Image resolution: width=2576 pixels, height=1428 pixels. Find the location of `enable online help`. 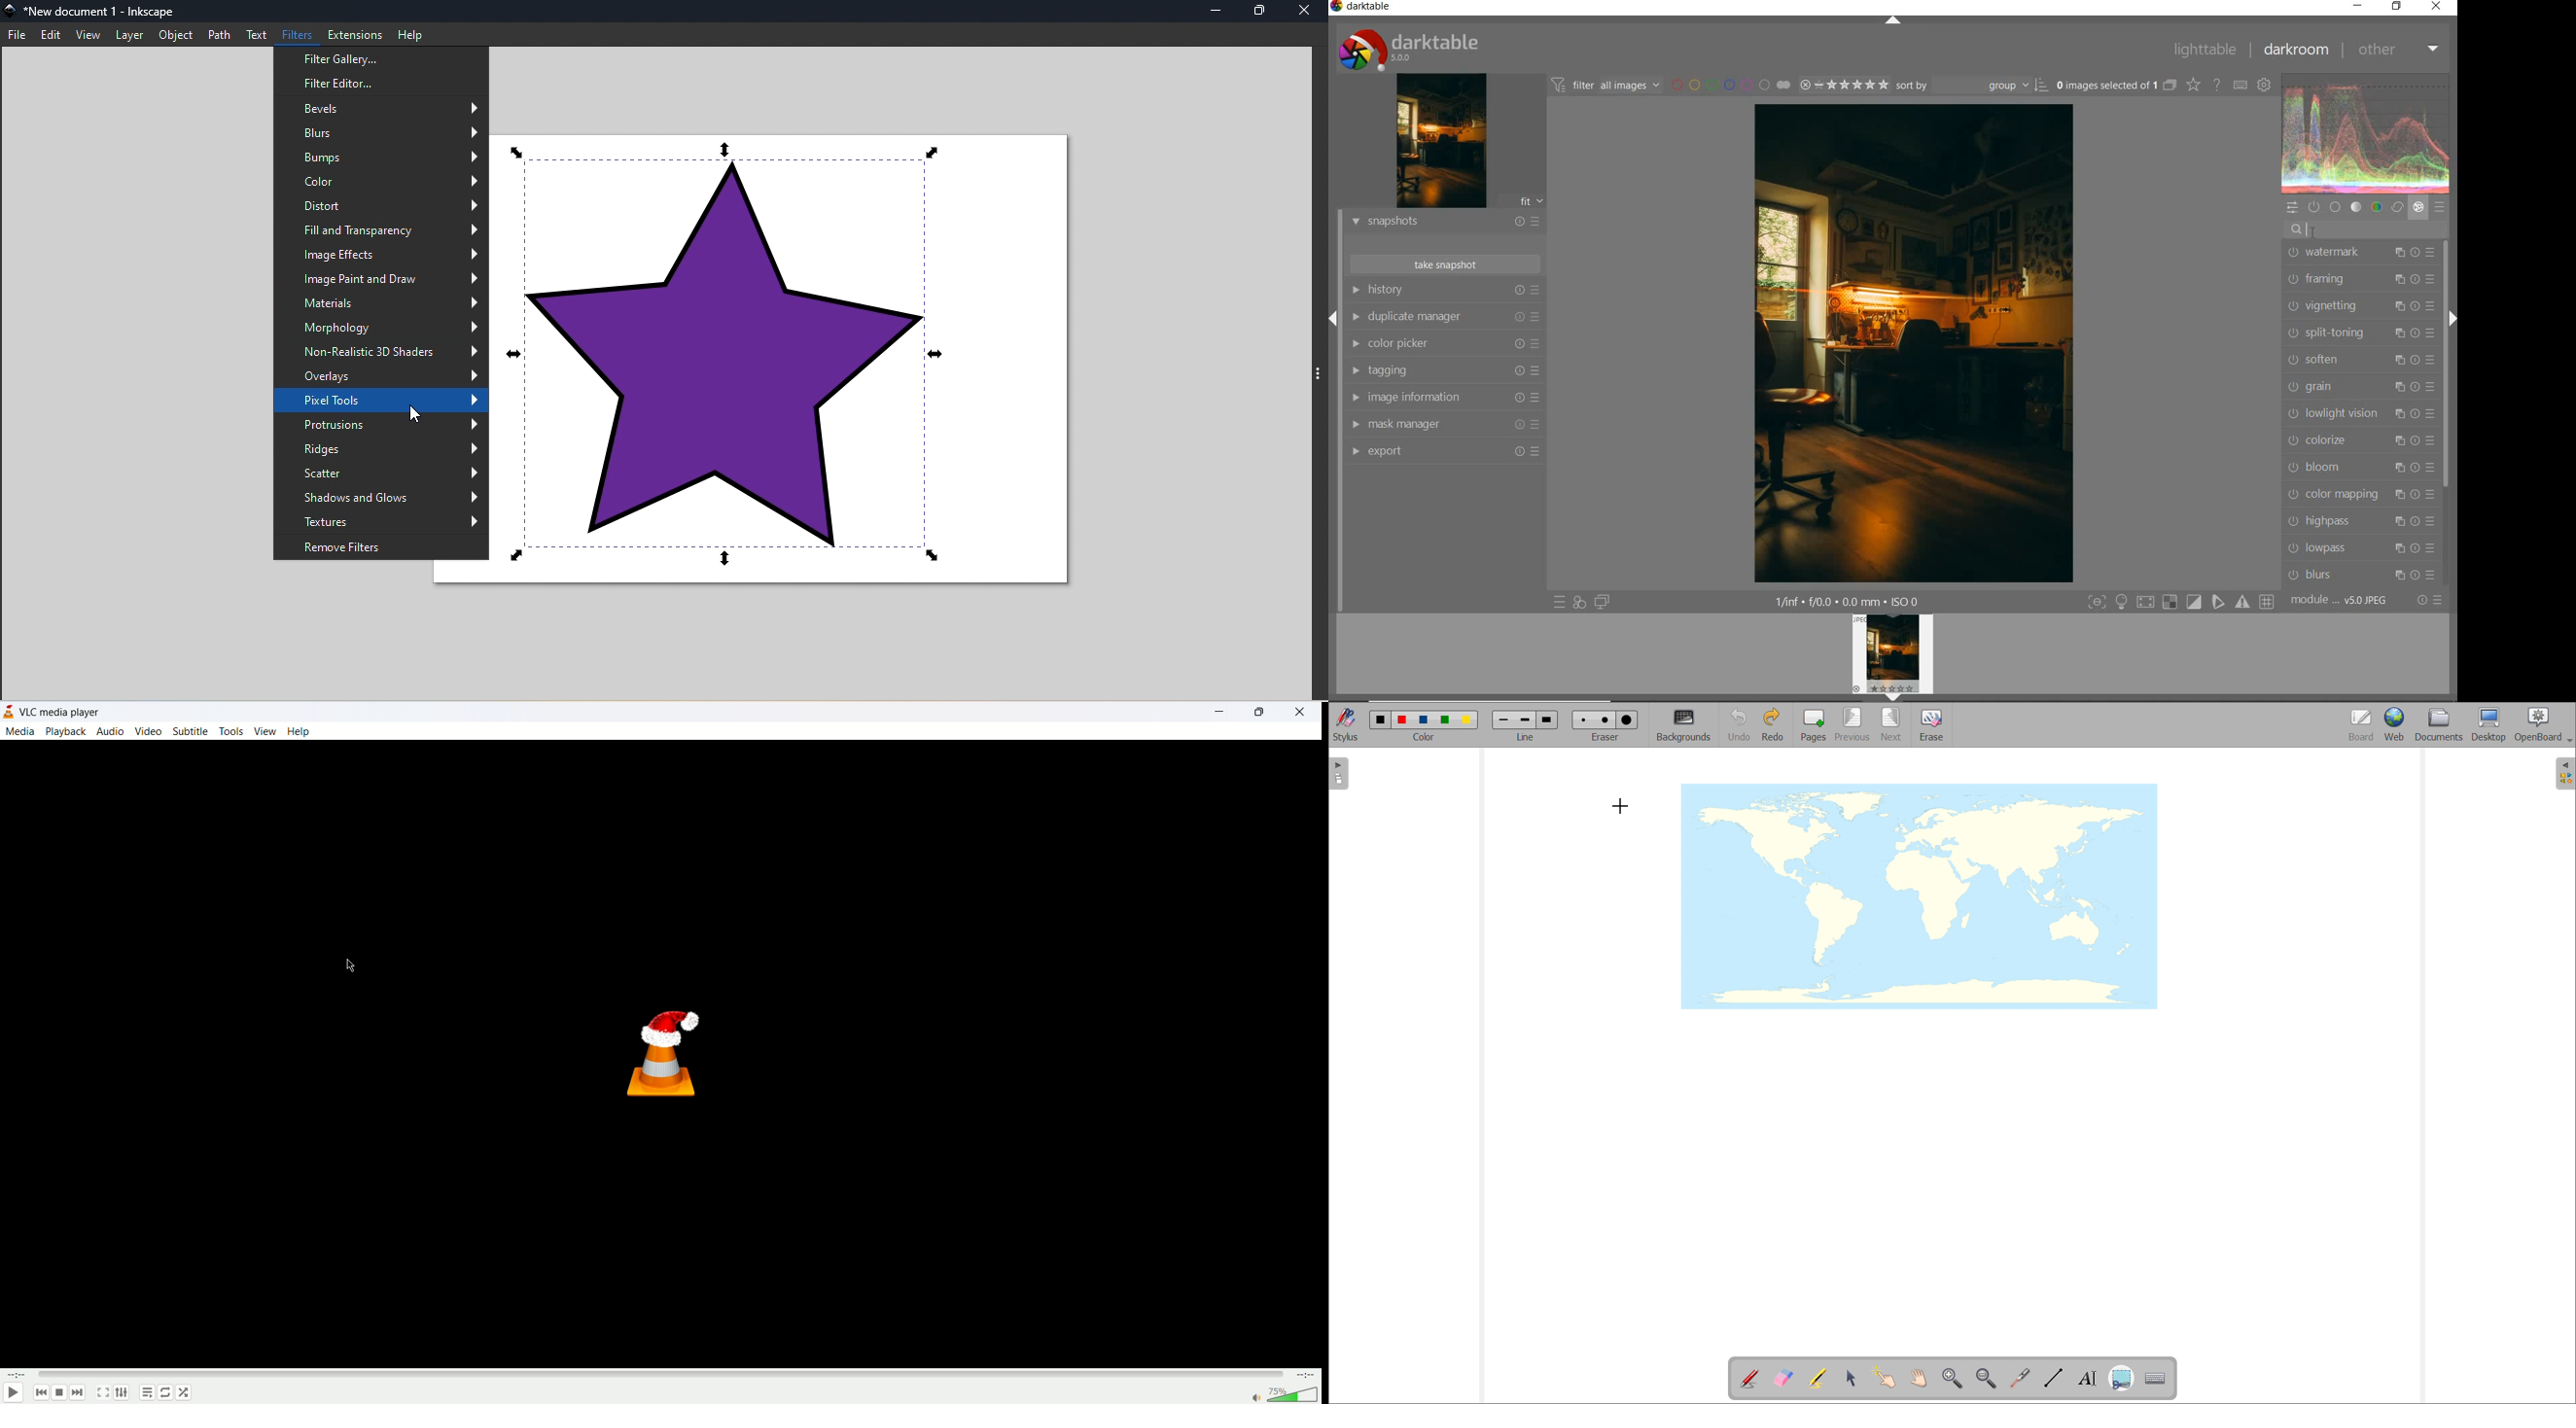

enable online help is located at coordinates (2216, 85).